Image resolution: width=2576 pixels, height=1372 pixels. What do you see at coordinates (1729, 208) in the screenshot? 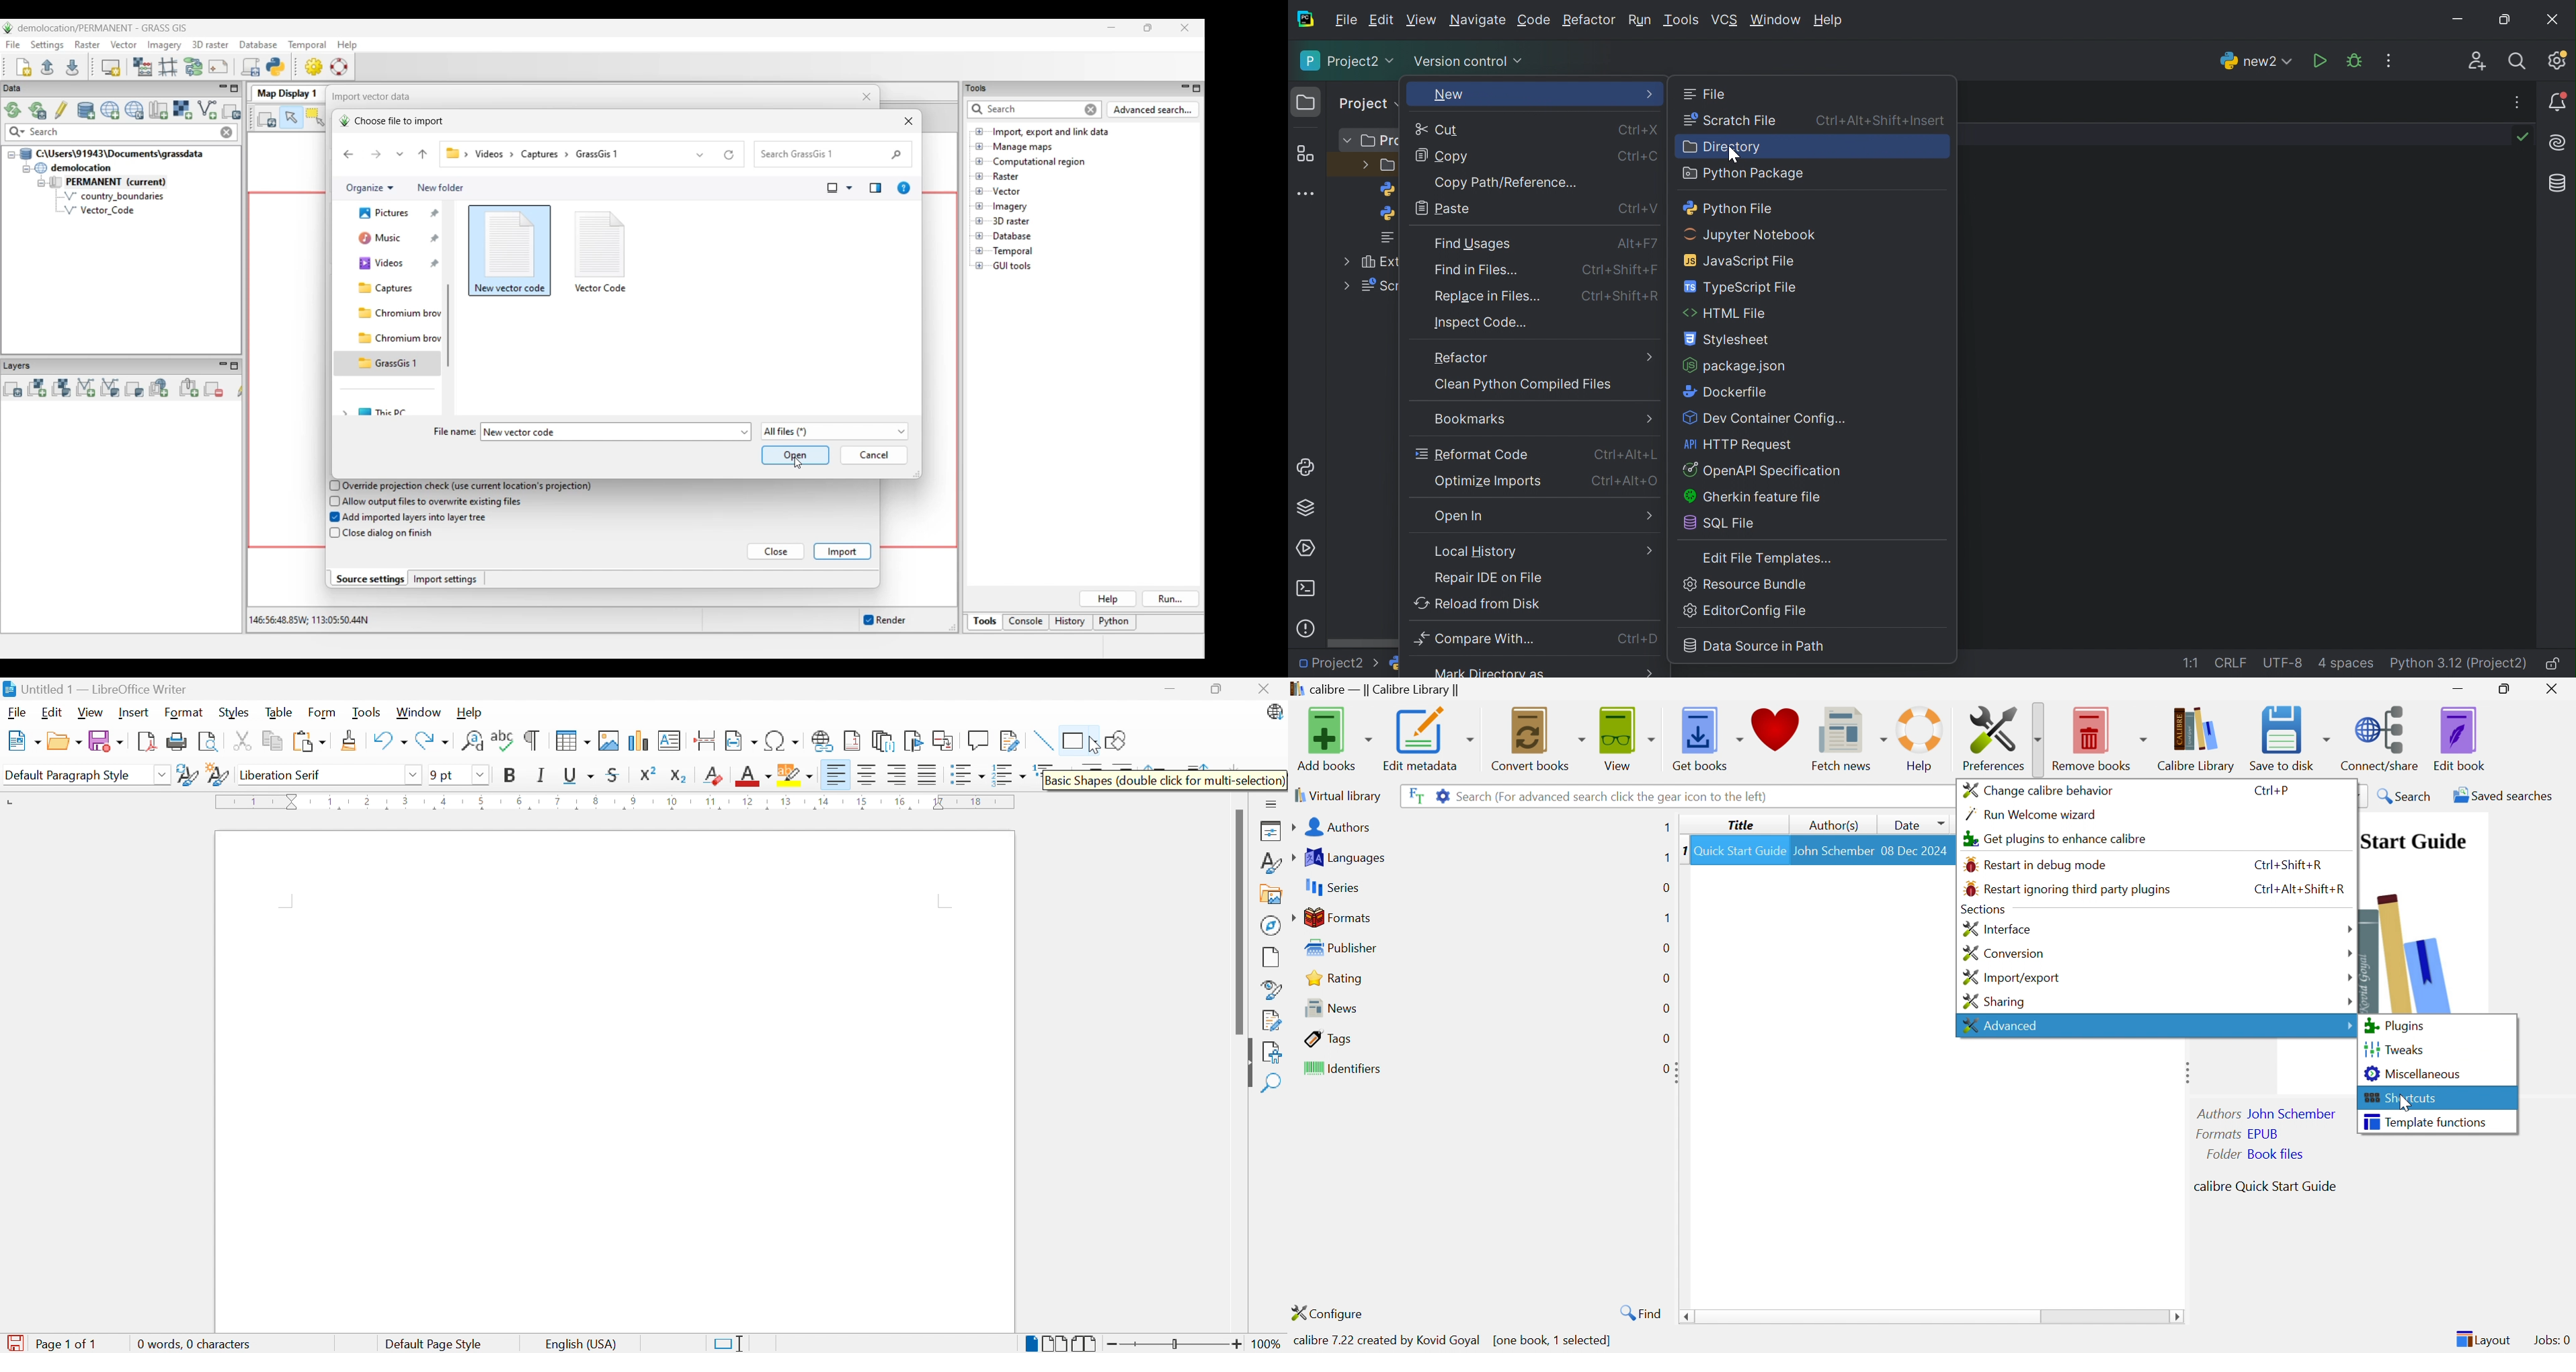
I see `Python file` at bounding box center [1729, 208].